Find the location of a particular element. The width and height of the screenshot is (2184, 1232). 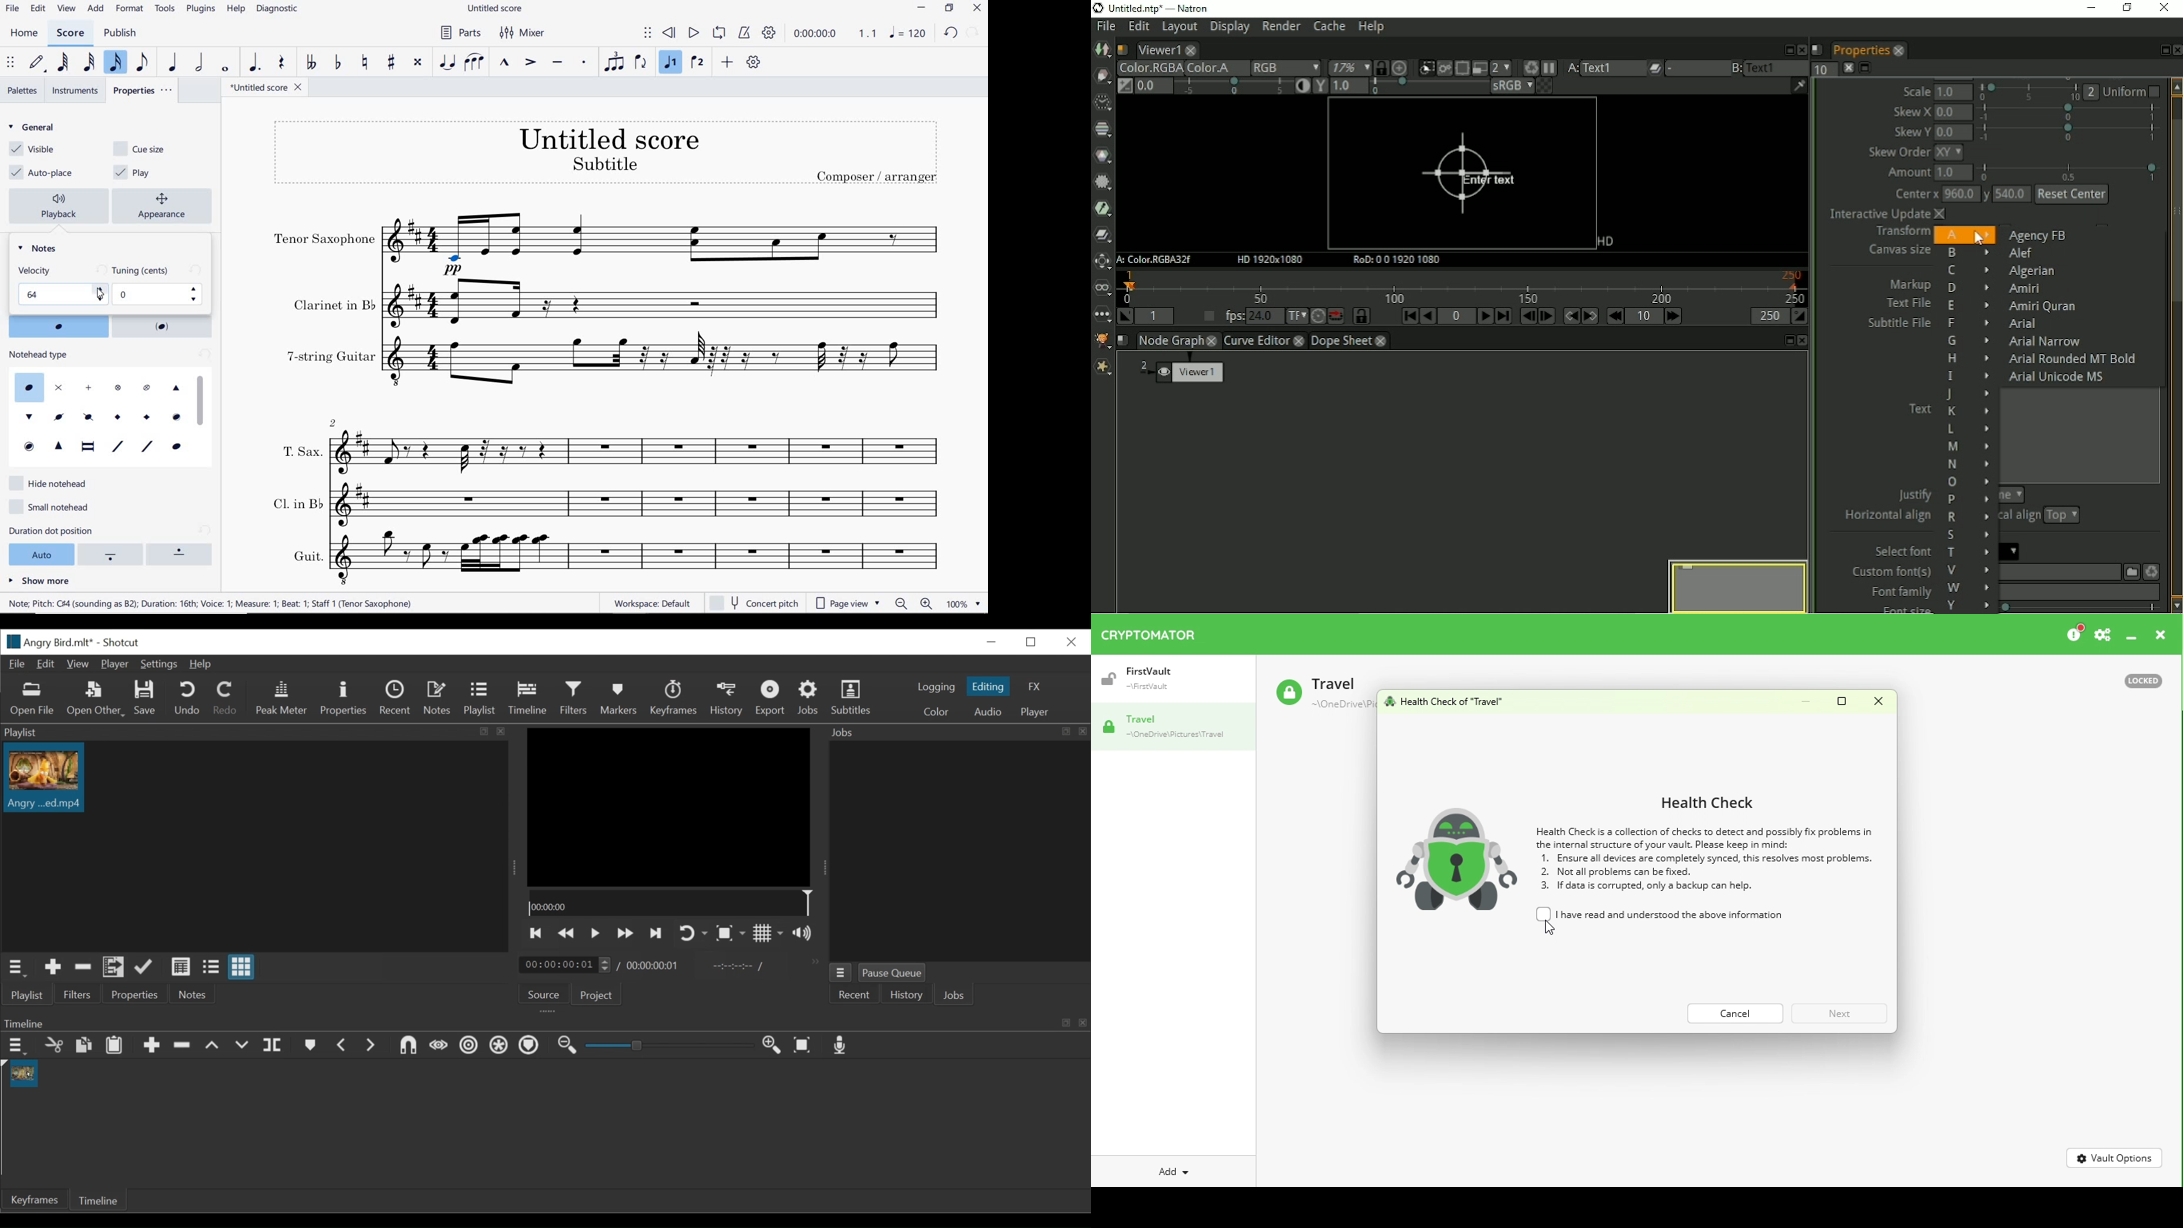

16TH NOTE is located at coordinates (117, 63).